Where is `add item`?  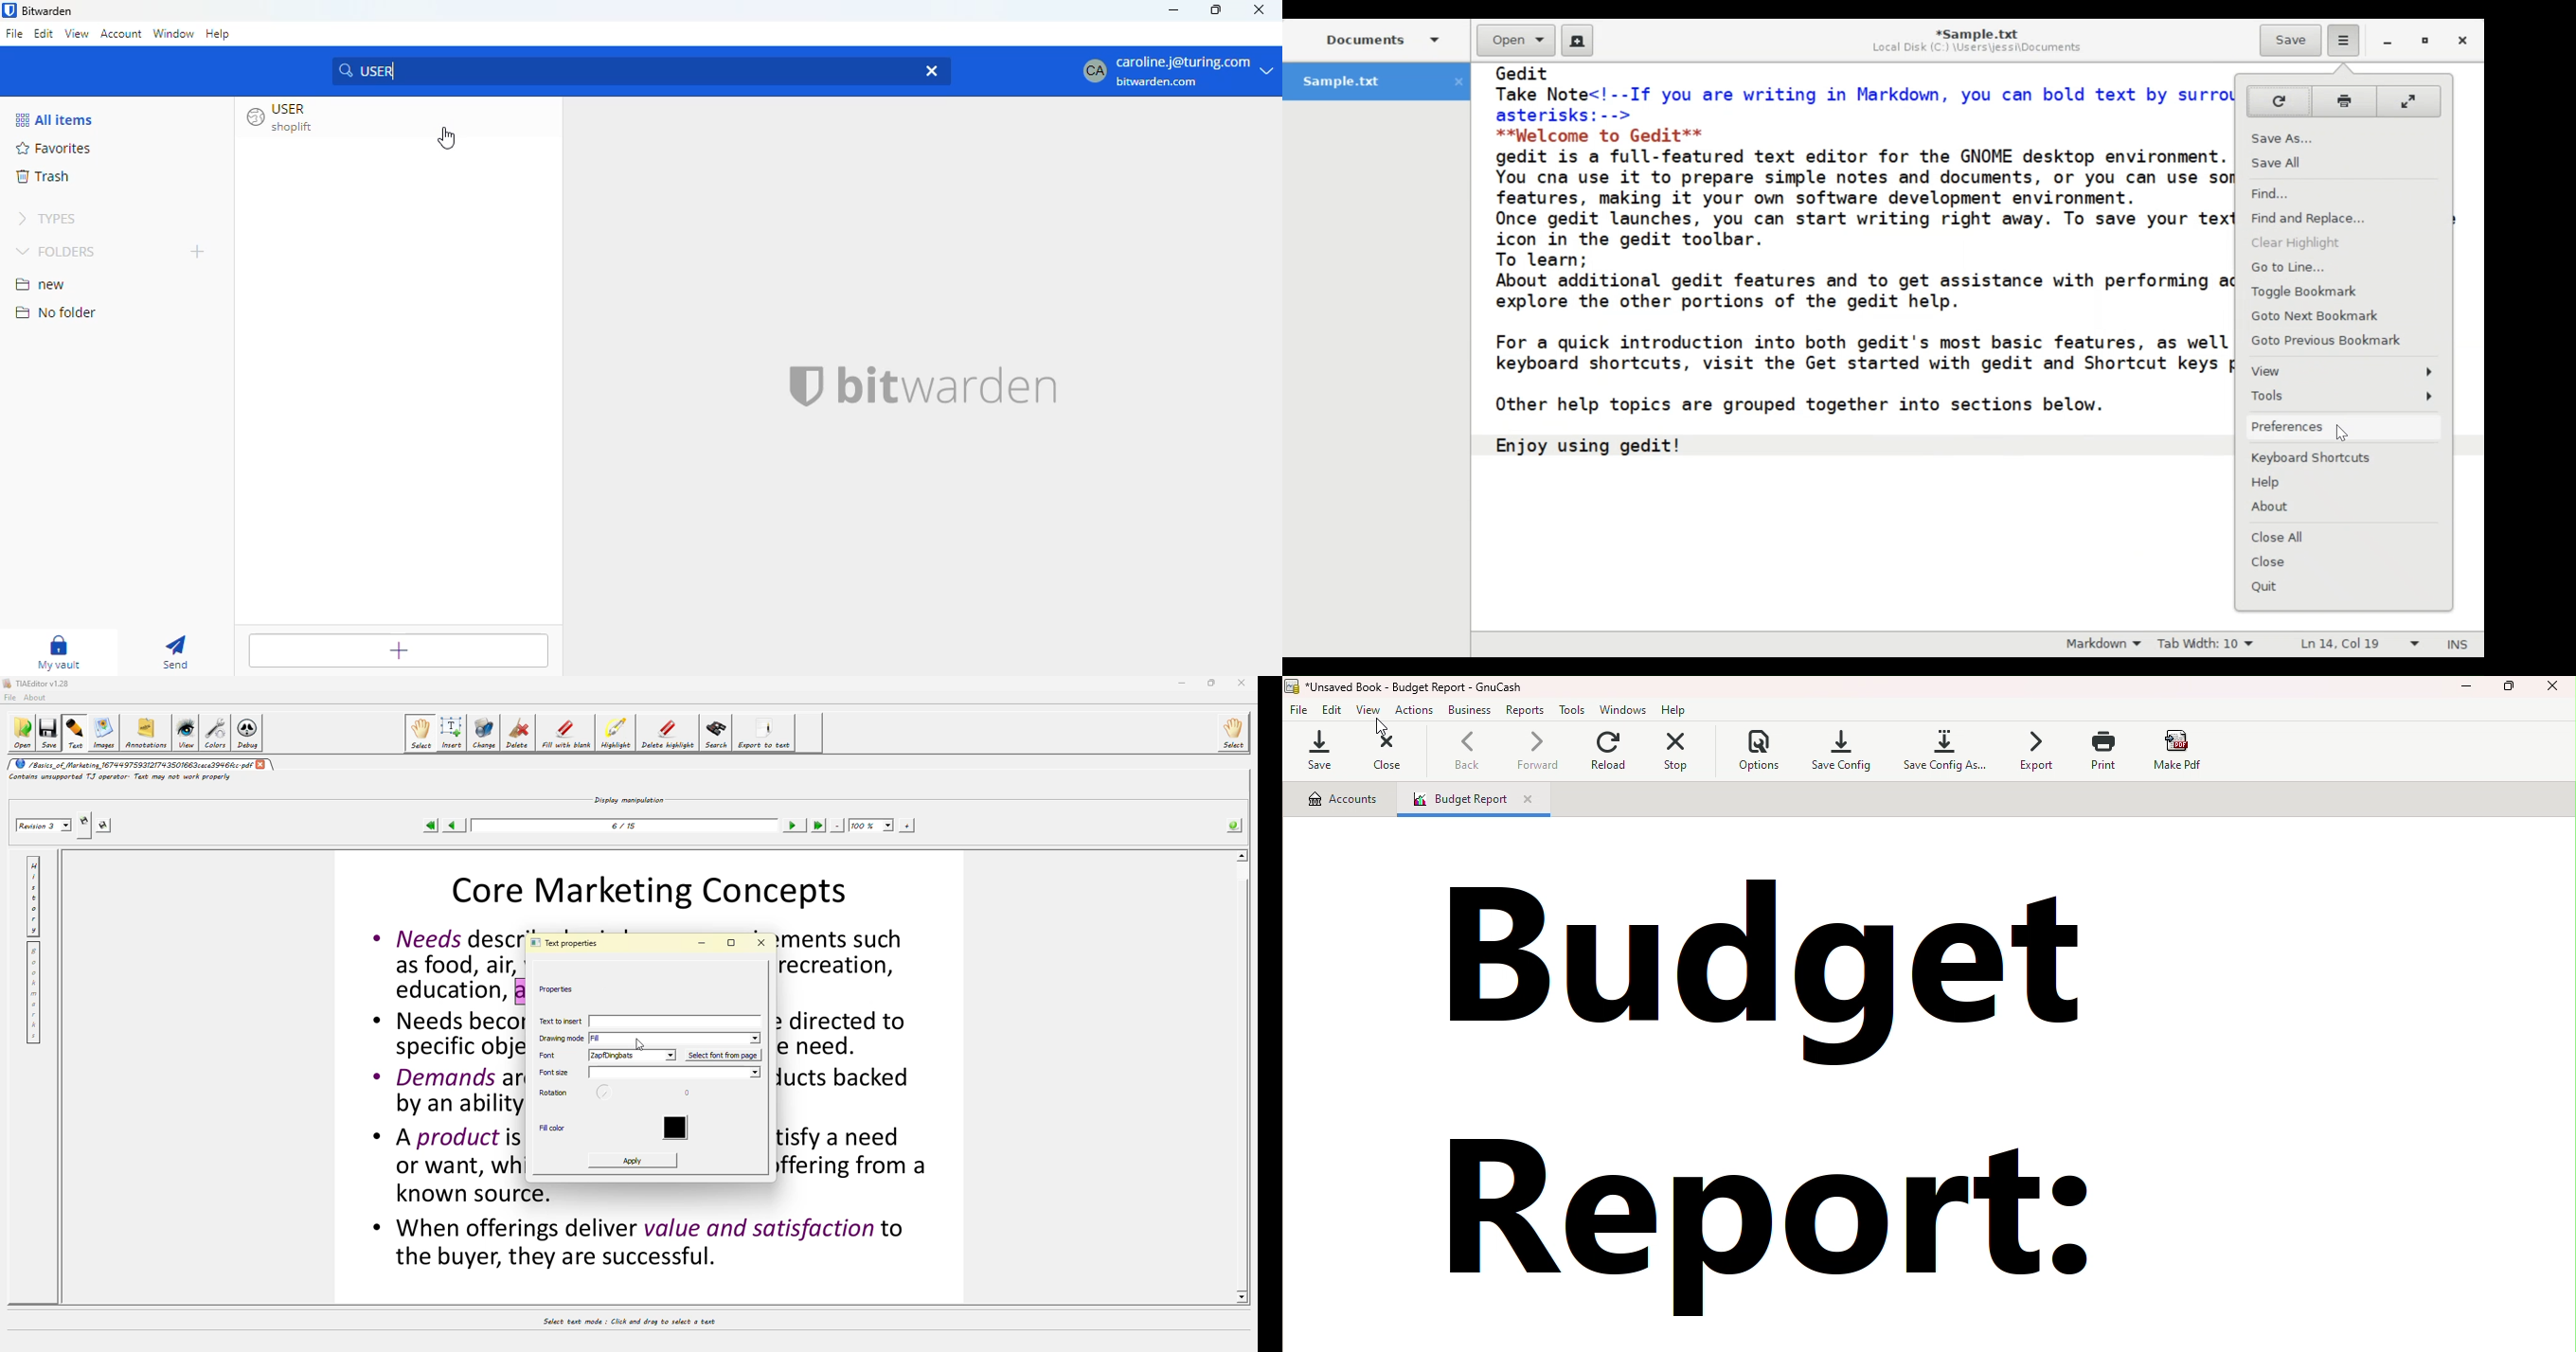
add item is located at coordinates (399, 649).